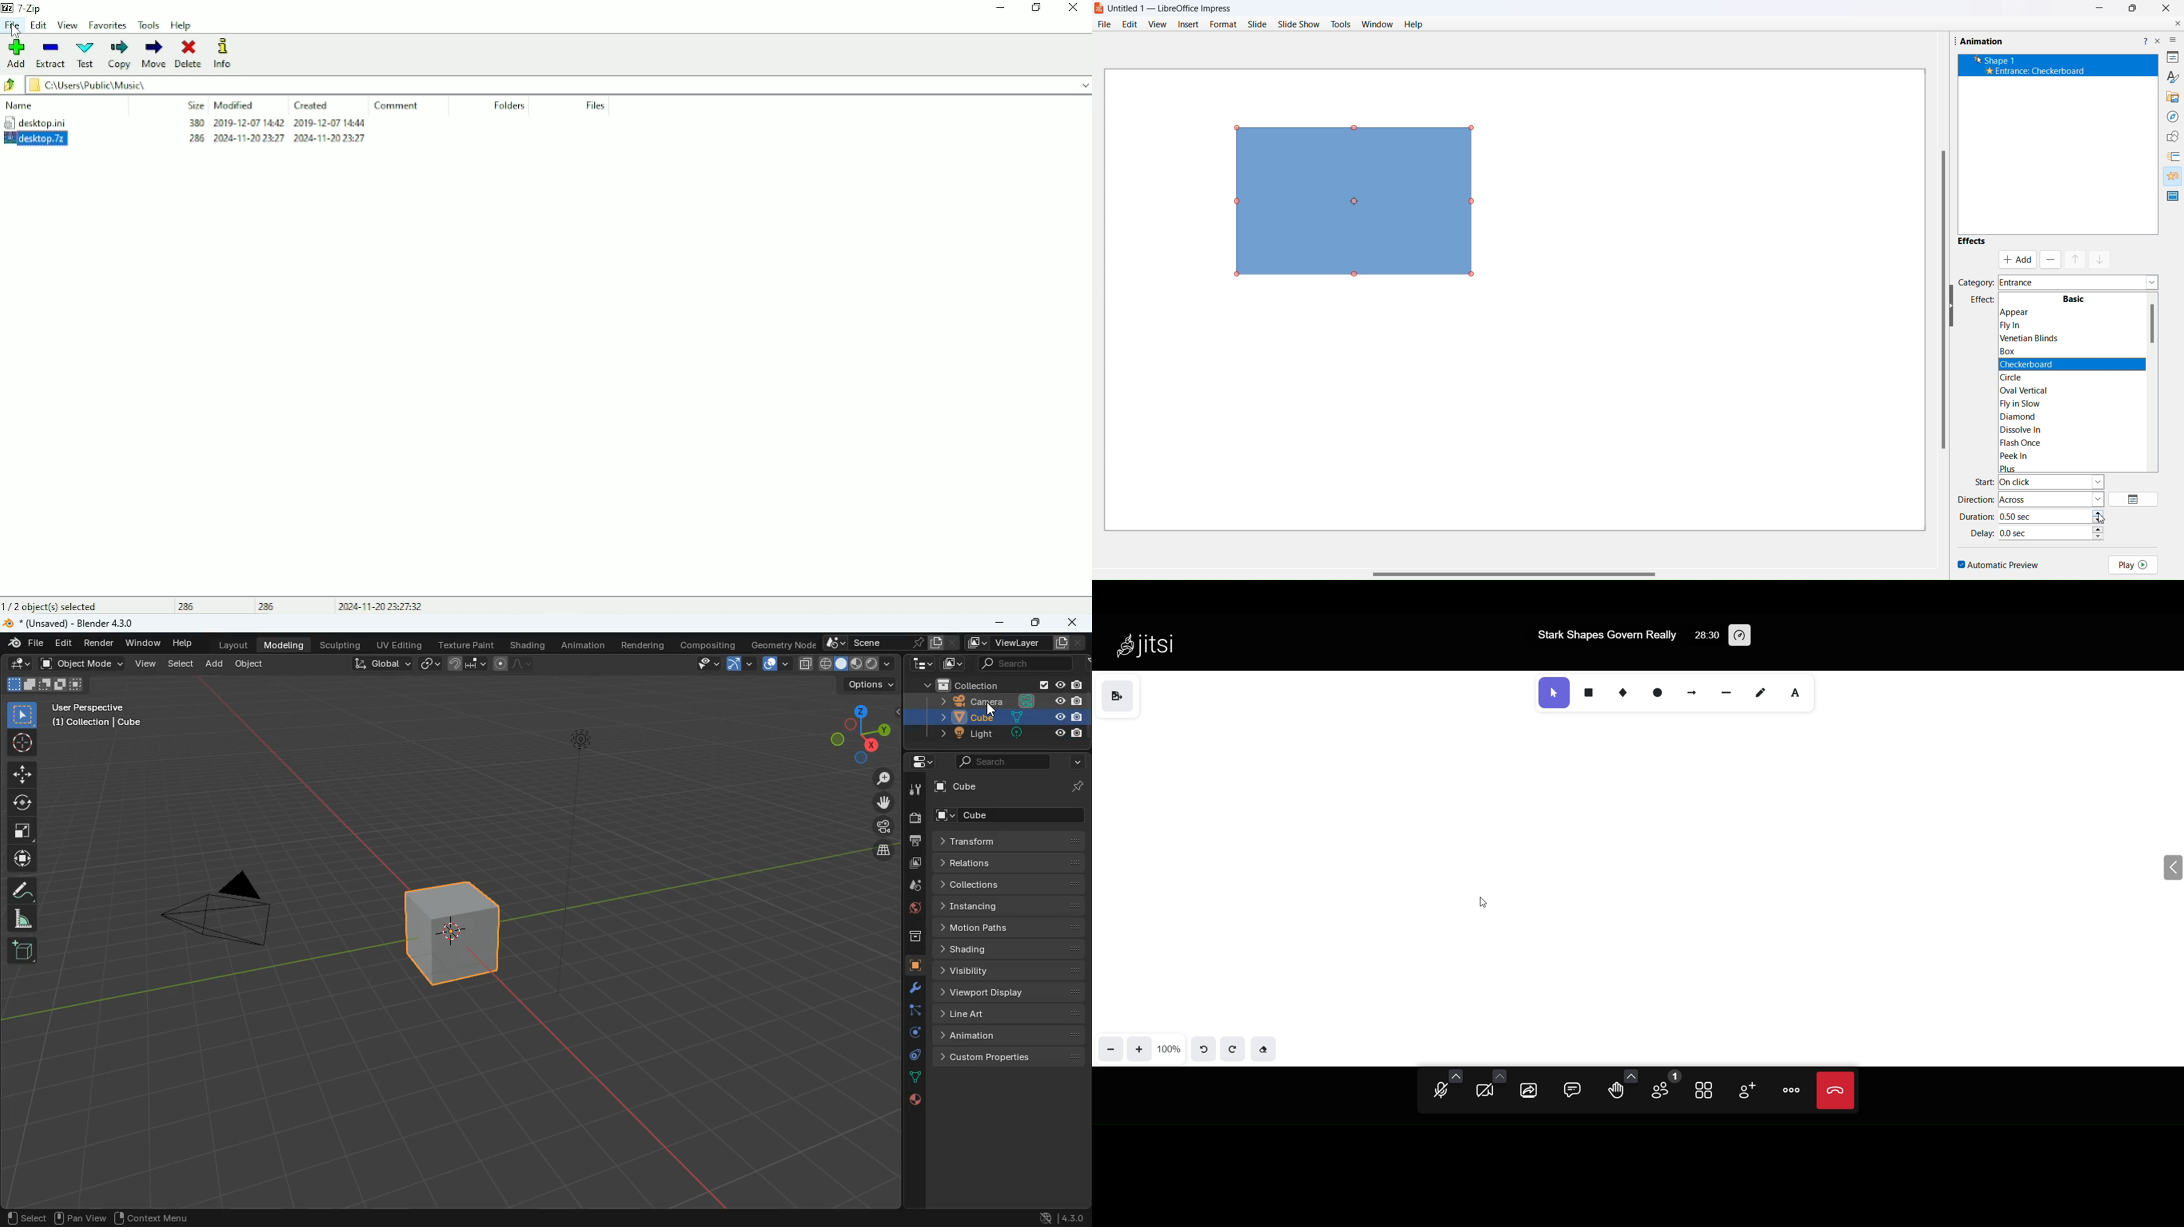 This screenshot has width=2184, height=1232. What do you see at coordinates (1105, 24) in the screenshot?
I see `file` at bounding box center [1105, 24].